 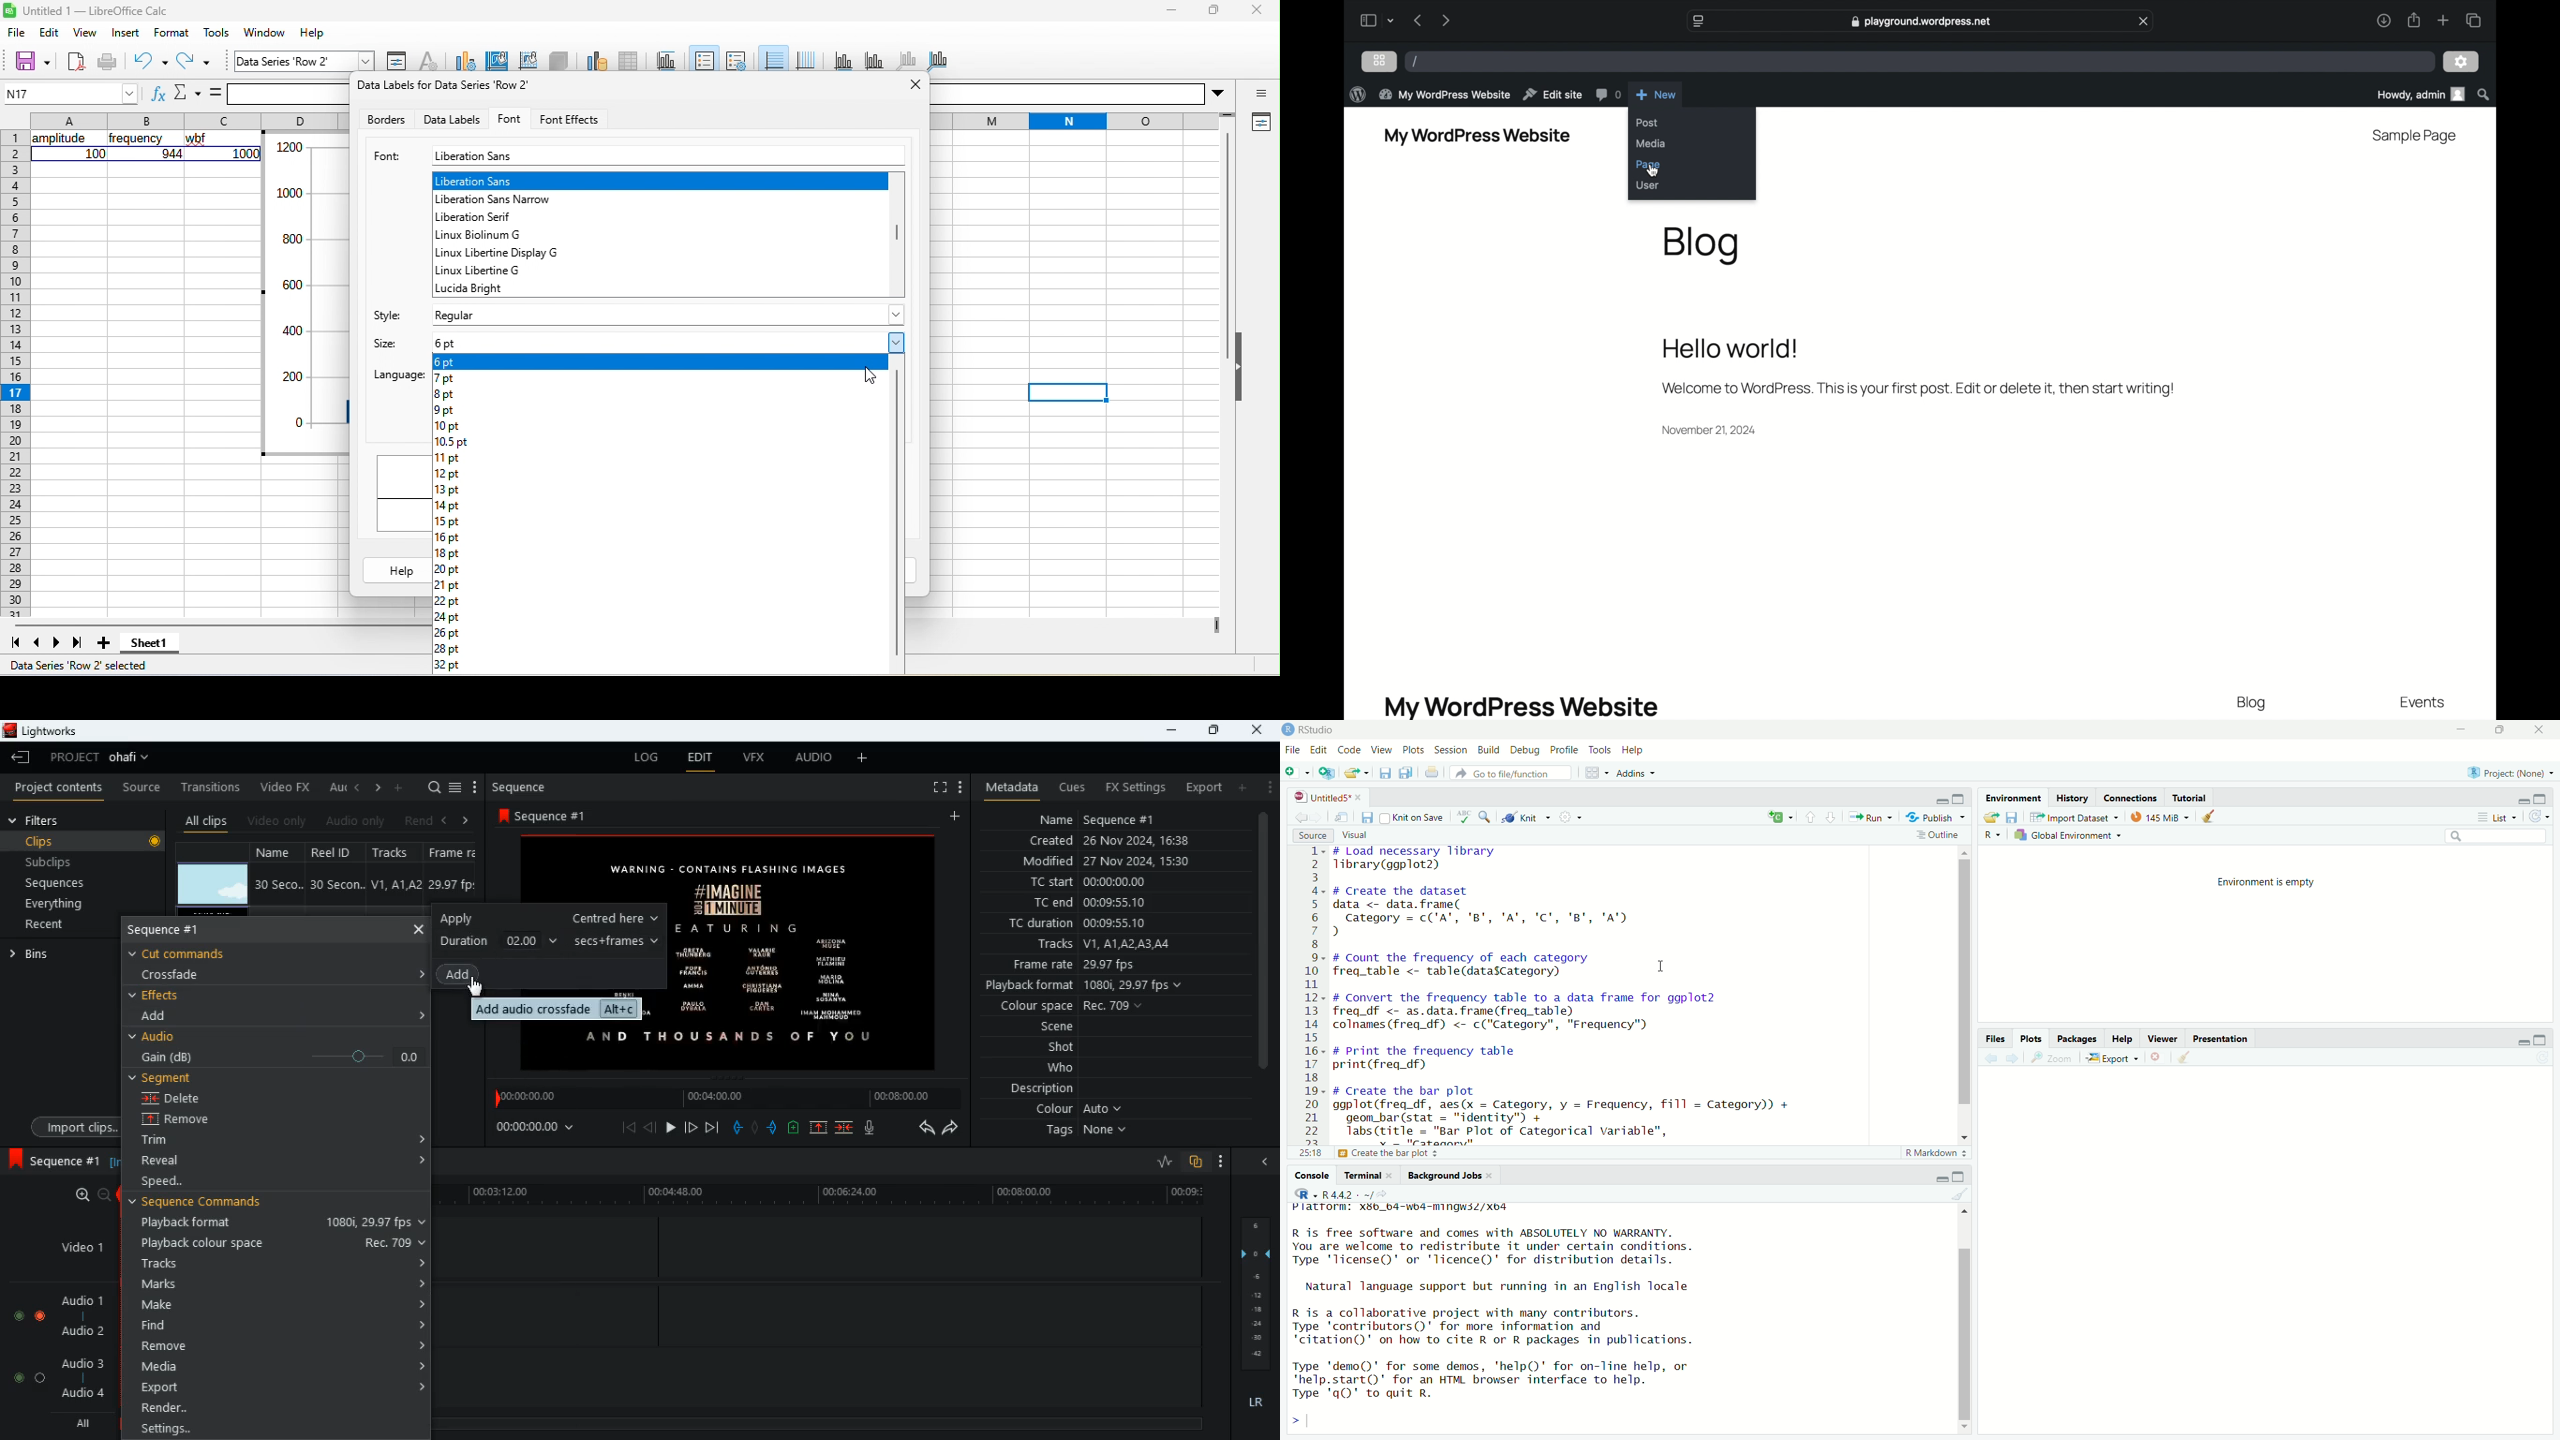 I want to click on everything, so click(x=51, y=905).